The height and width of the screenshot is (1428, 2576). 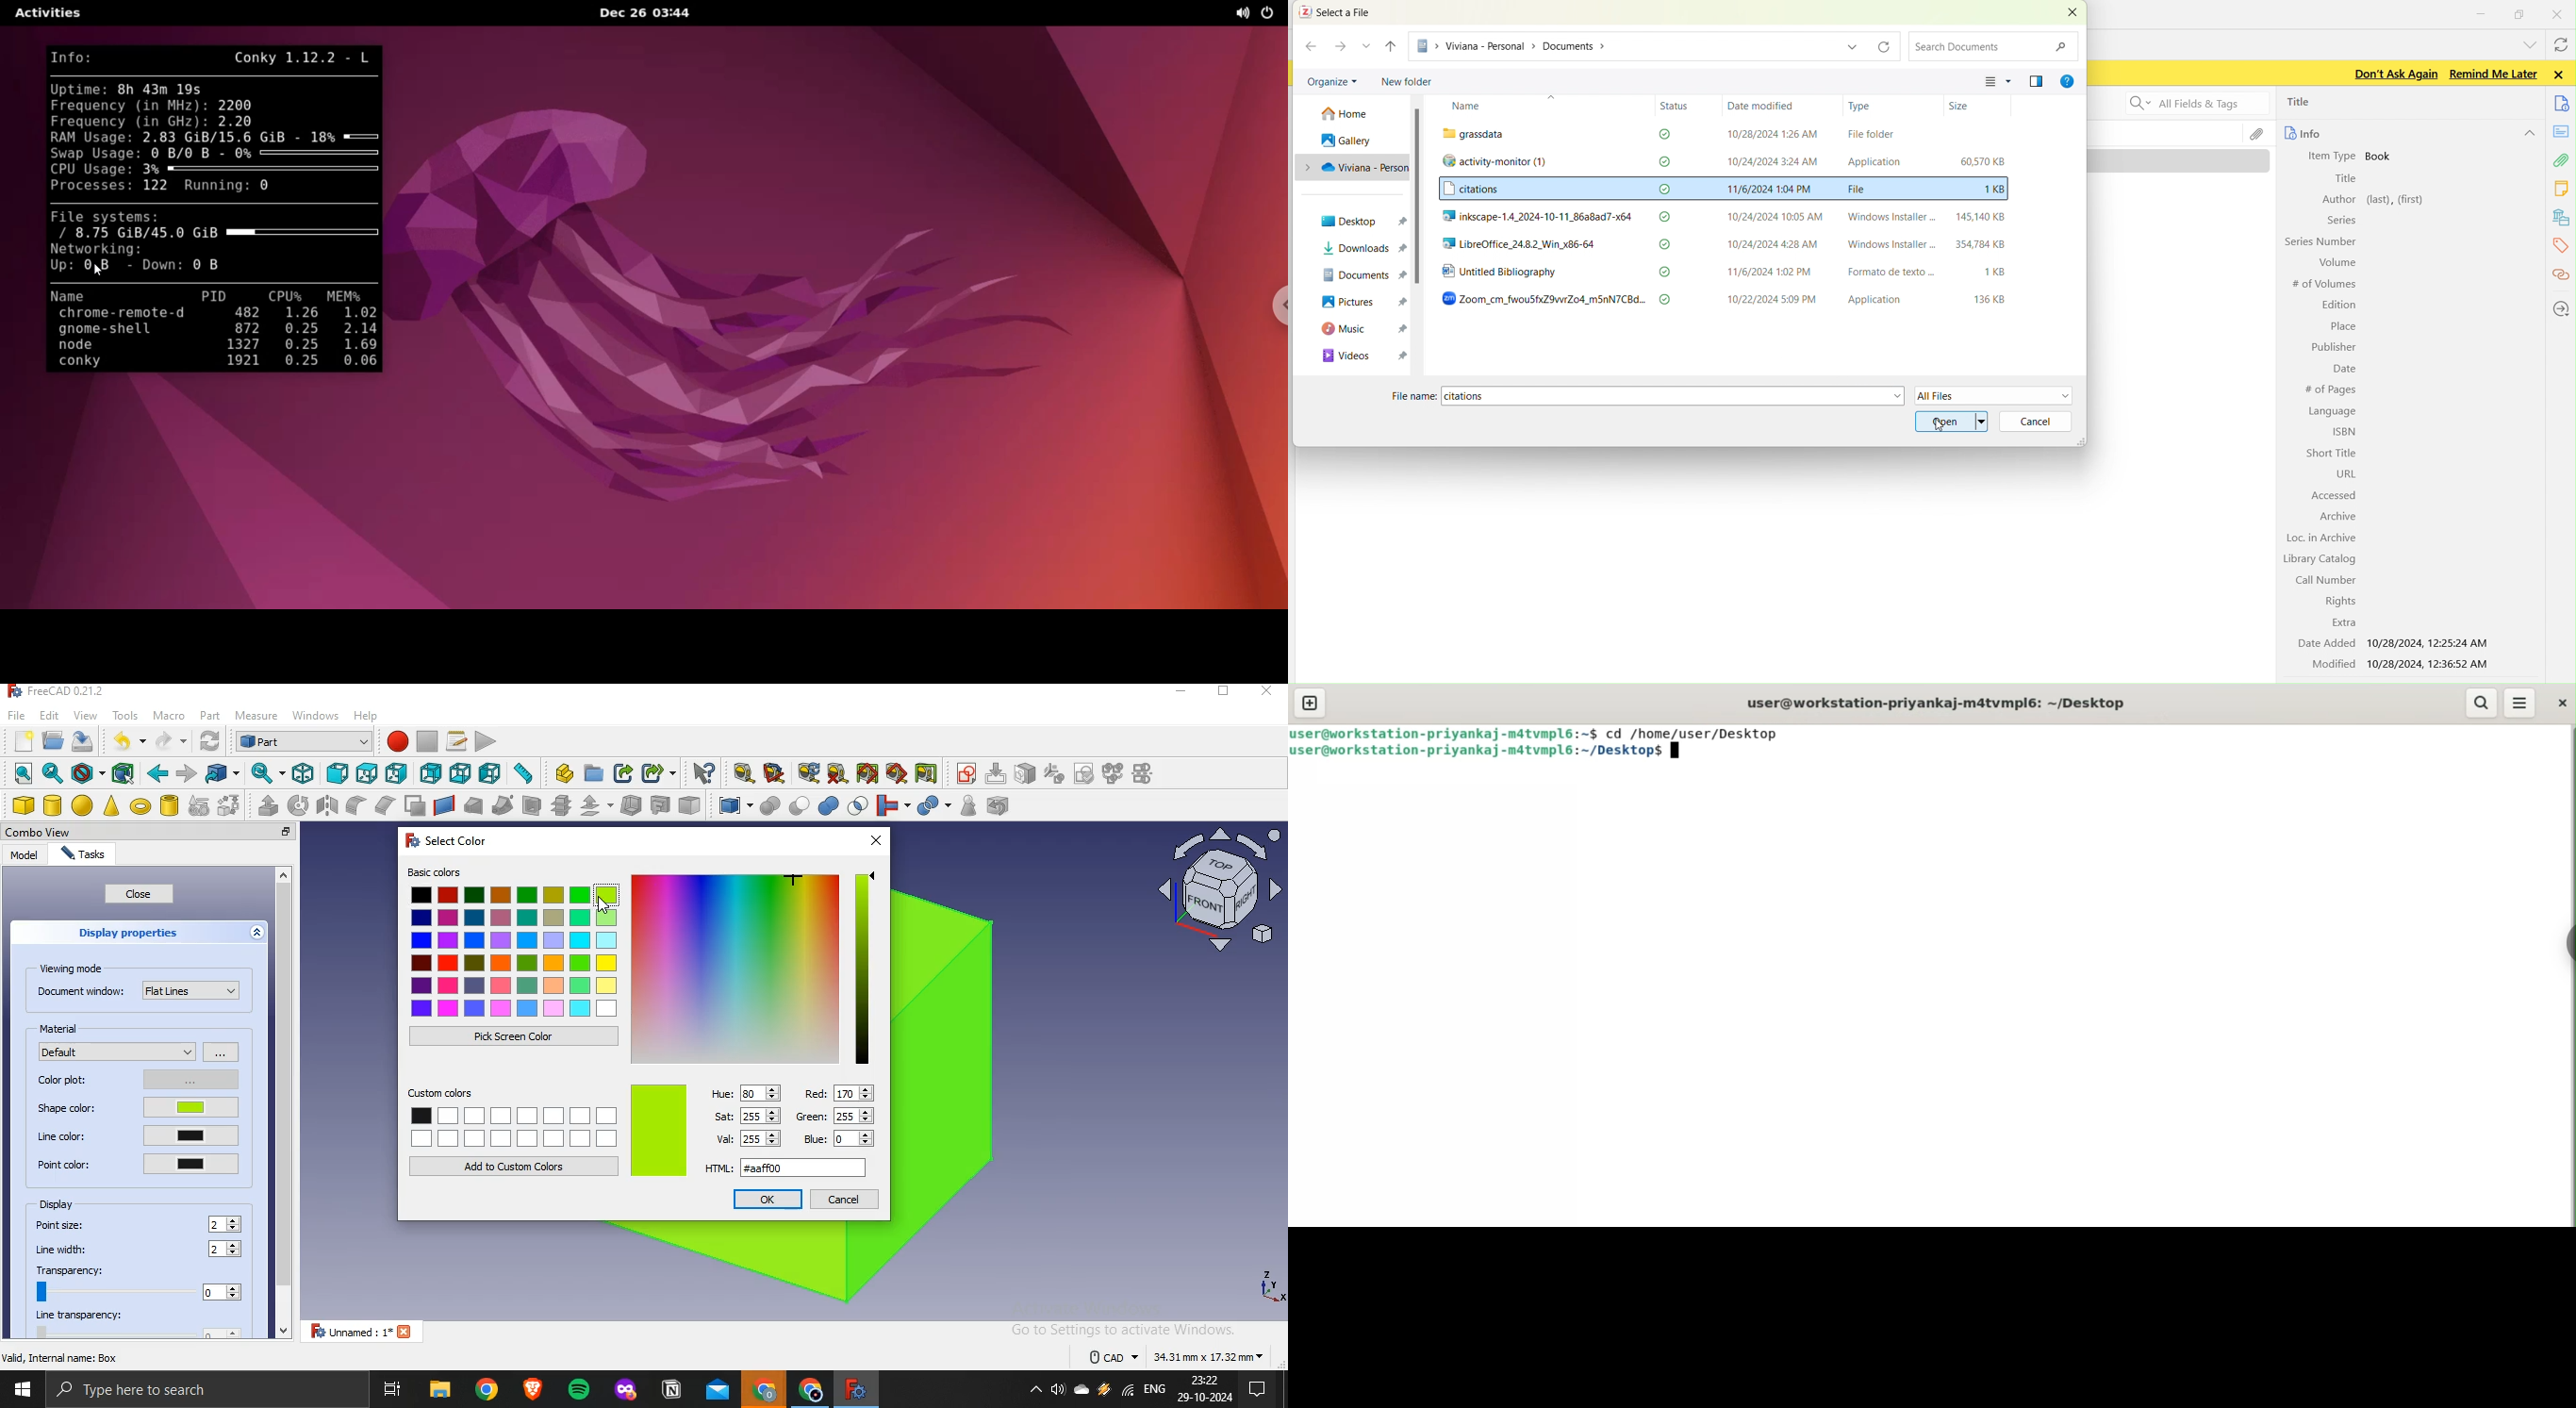 What do you see at coordinates (487, 740) in the screenshot?
I see `execute macro recording` at bounding box center [487, 740].